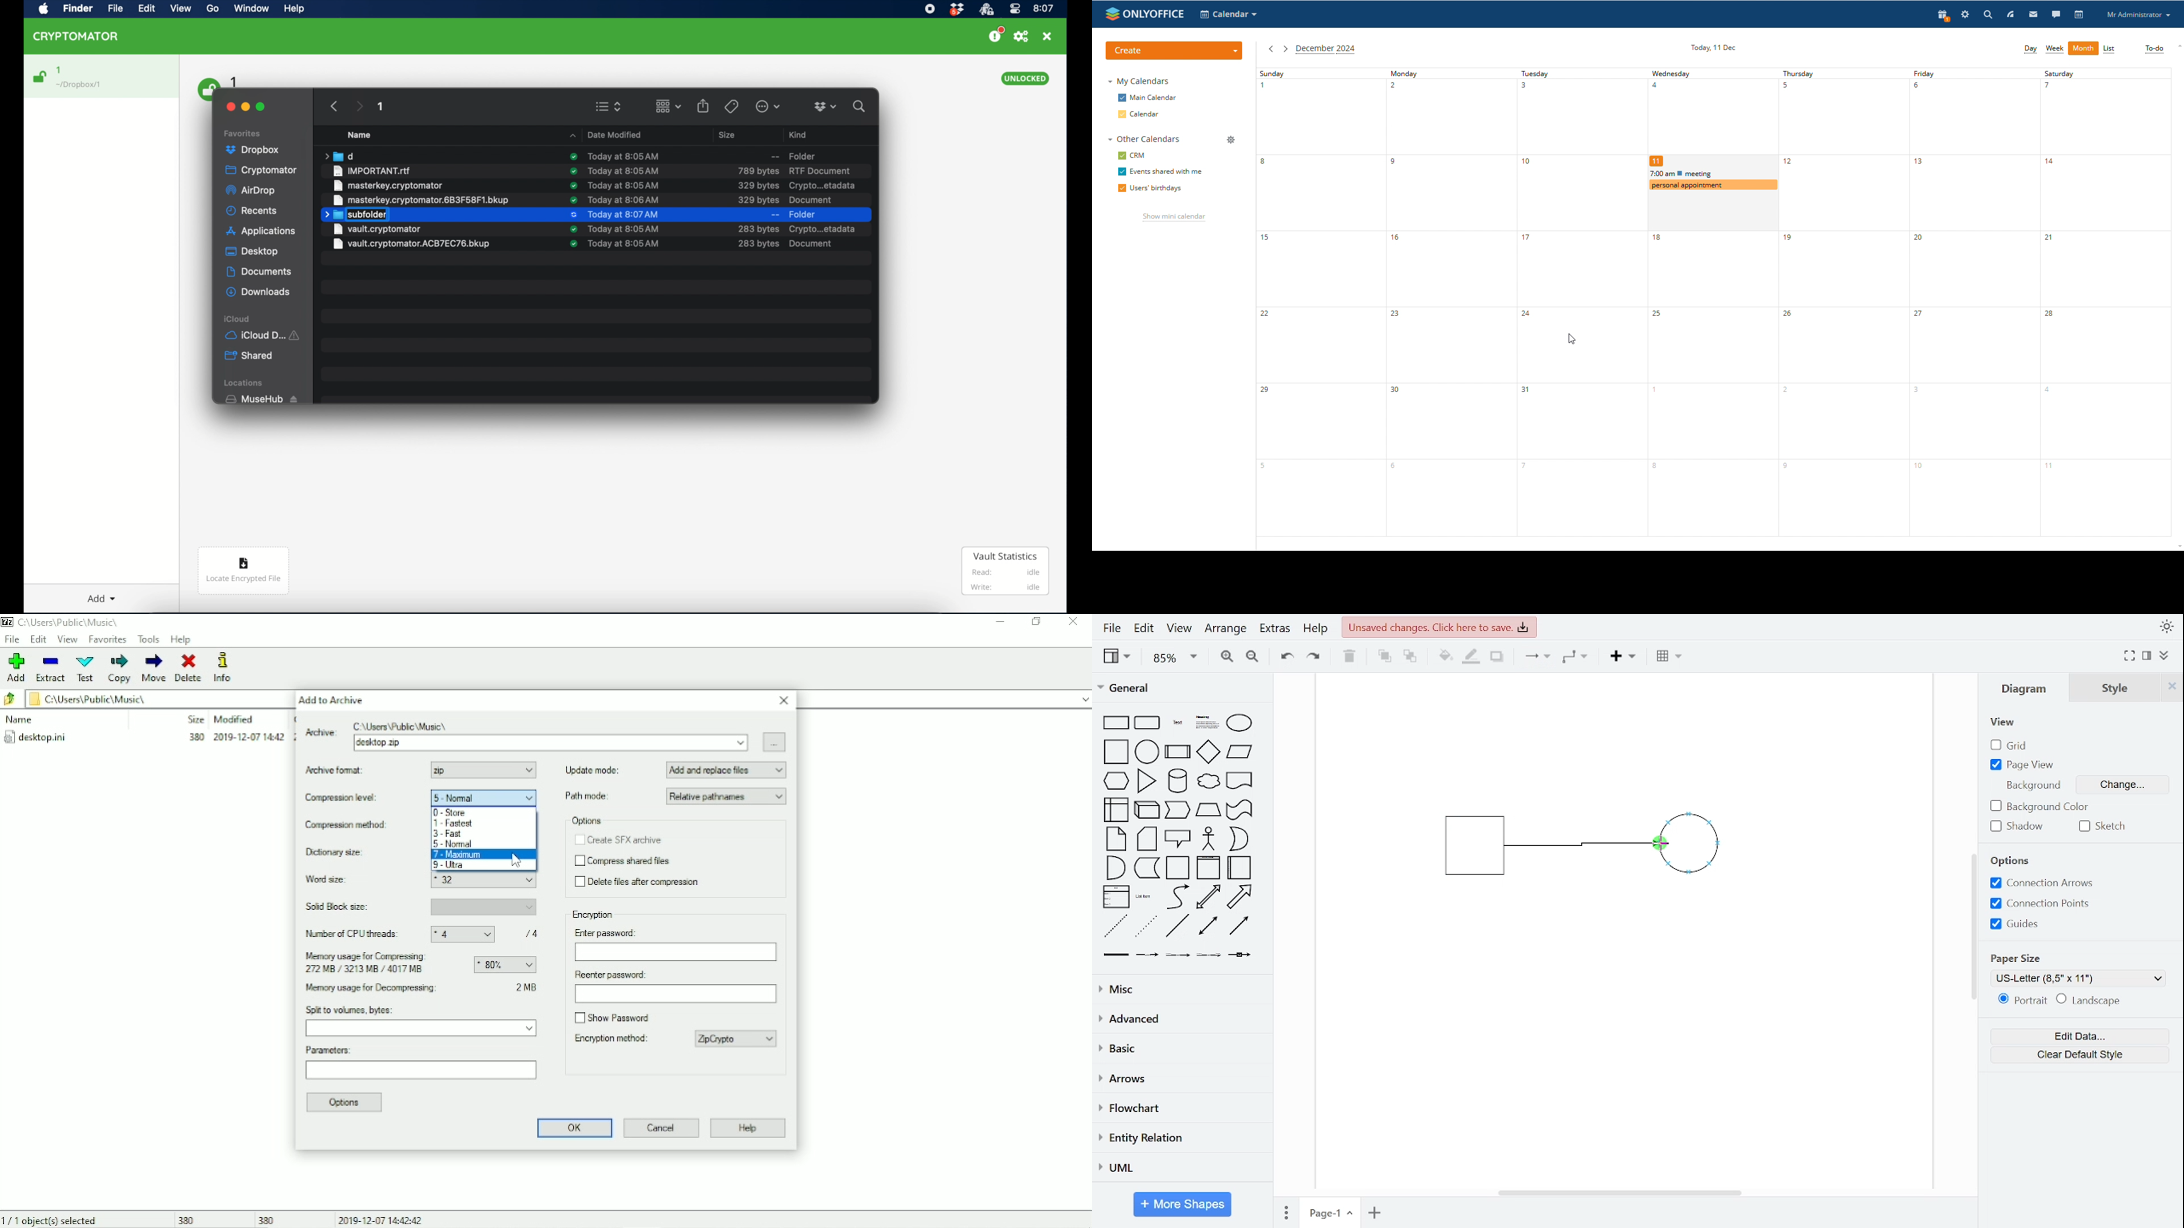 The height and width of the screenshot is (1232, 2184). Describe the element at coordinates (338, 156) in the screenshot. I see `folder` at that location.